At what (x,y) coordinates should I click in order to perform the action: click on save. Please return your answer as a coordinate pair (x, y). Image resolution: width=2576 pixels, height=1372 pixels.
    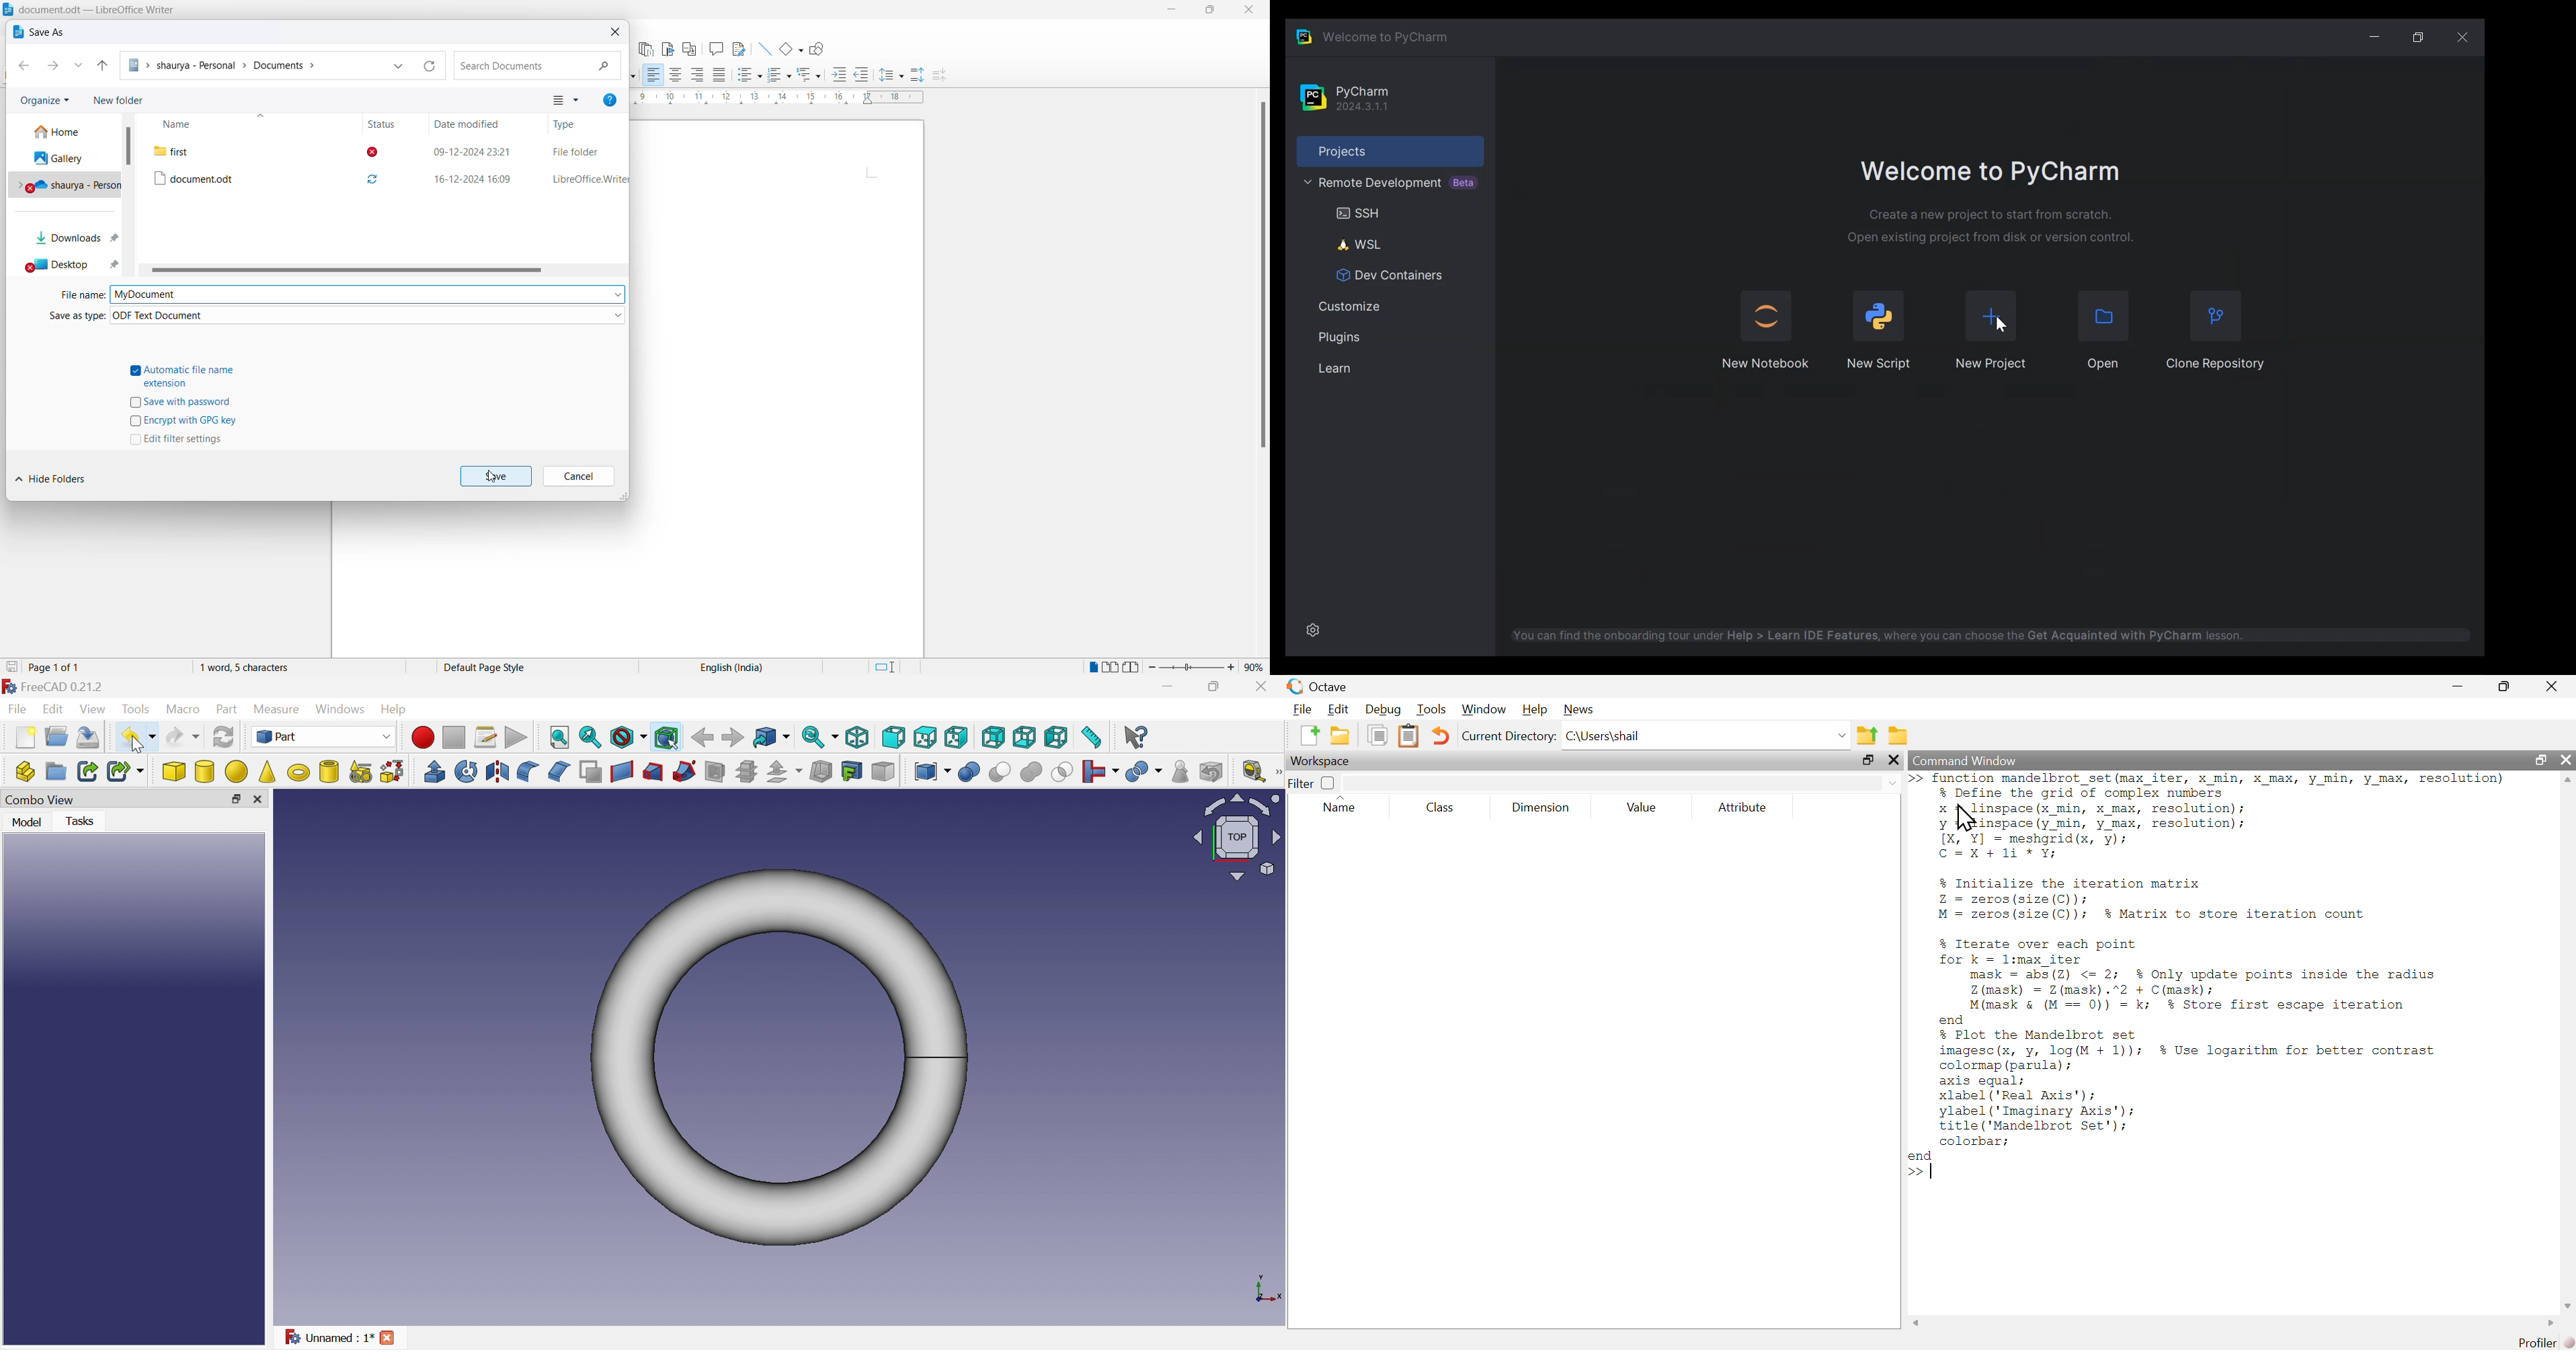
    Looking at the image, I should click on (497, 475).